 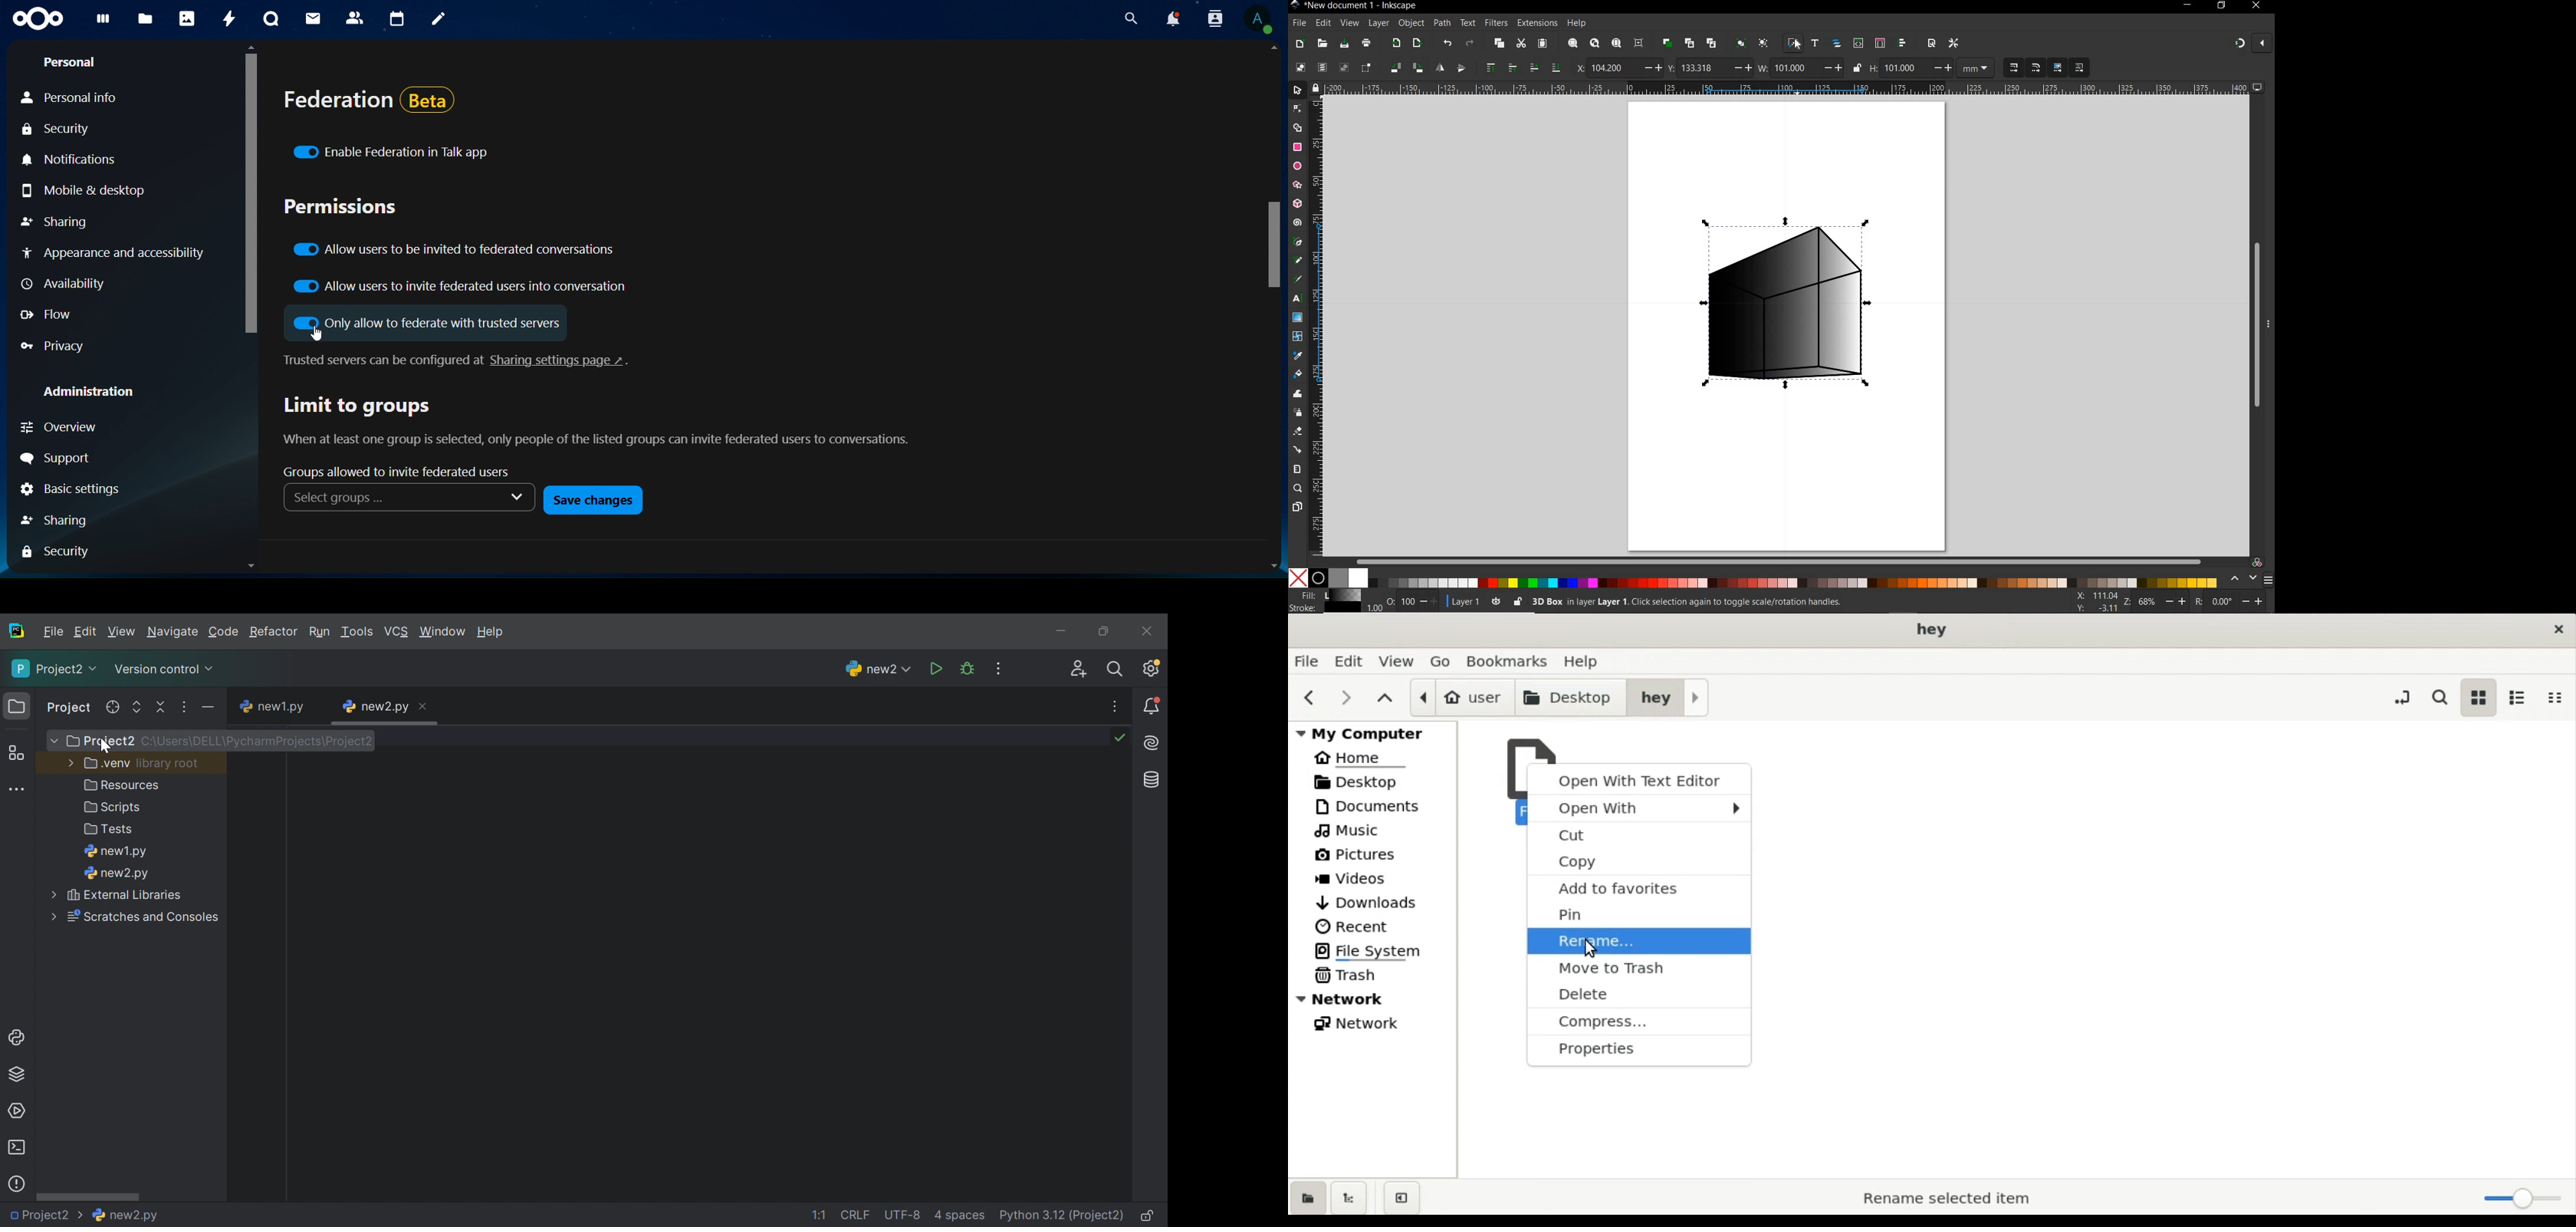 I want to click on Hide, so click(x=205, y=707).